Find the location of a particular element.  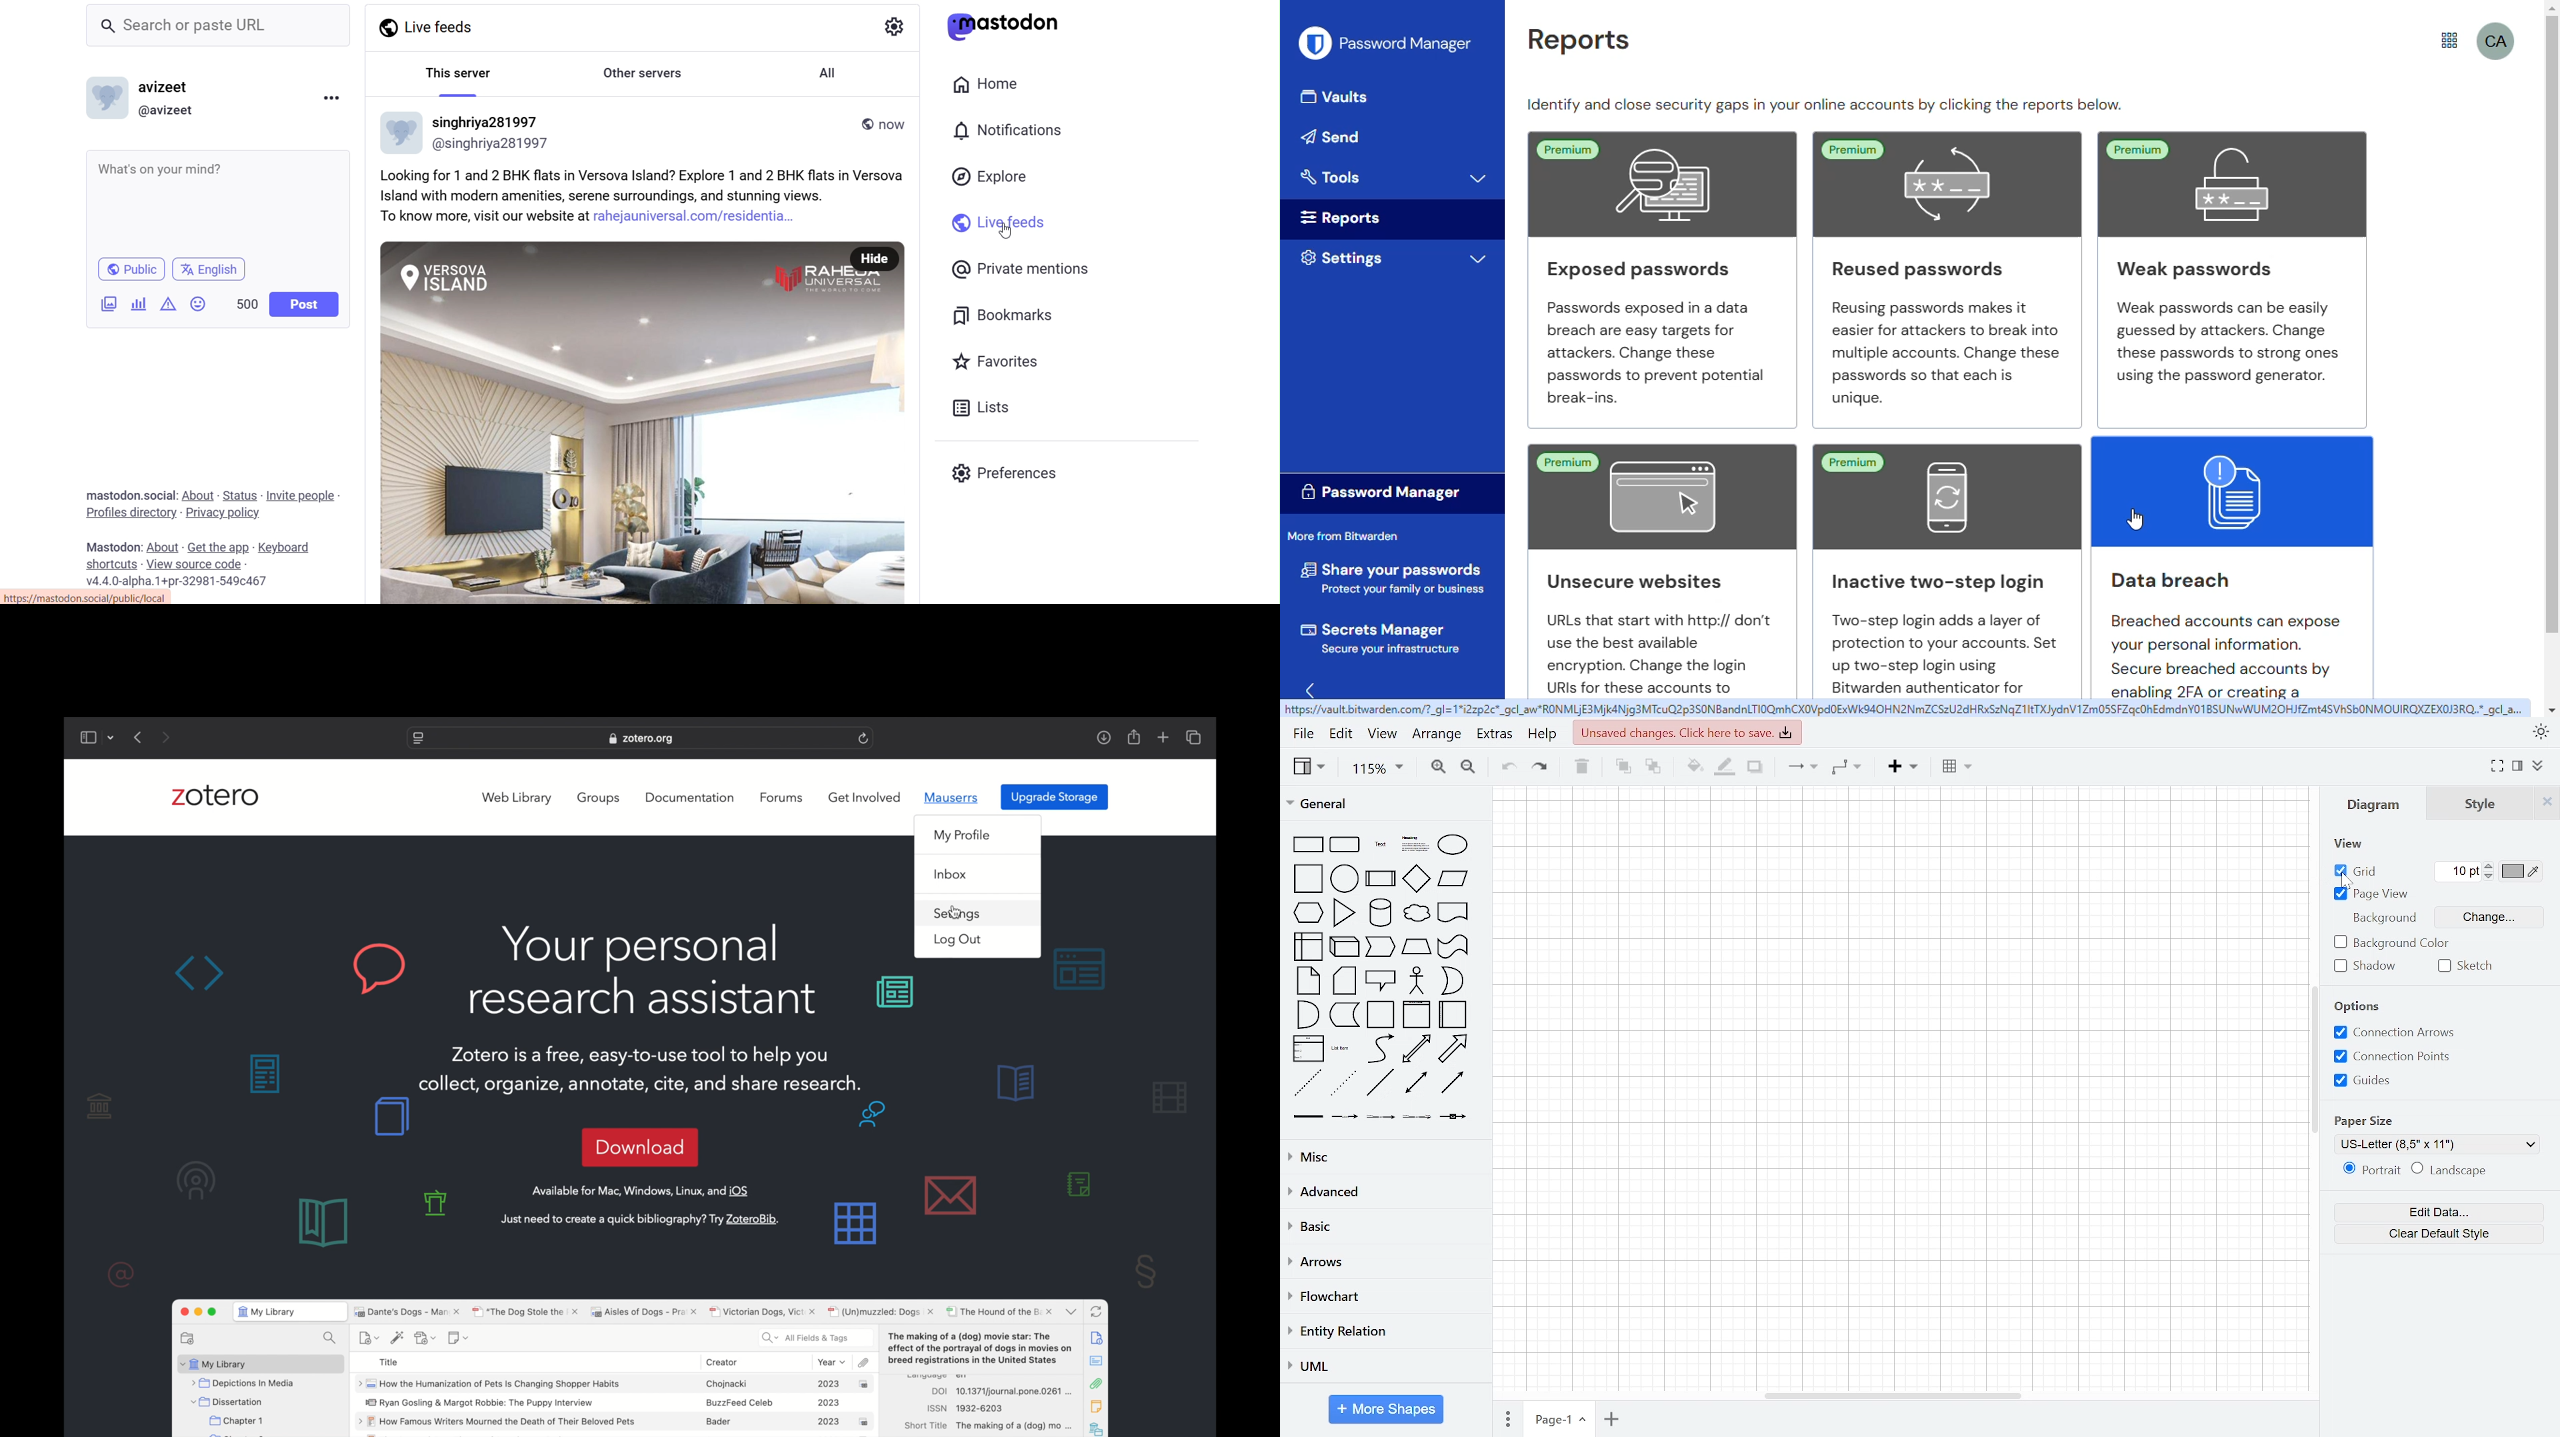

sketch is located at coordinates (2466, 966).